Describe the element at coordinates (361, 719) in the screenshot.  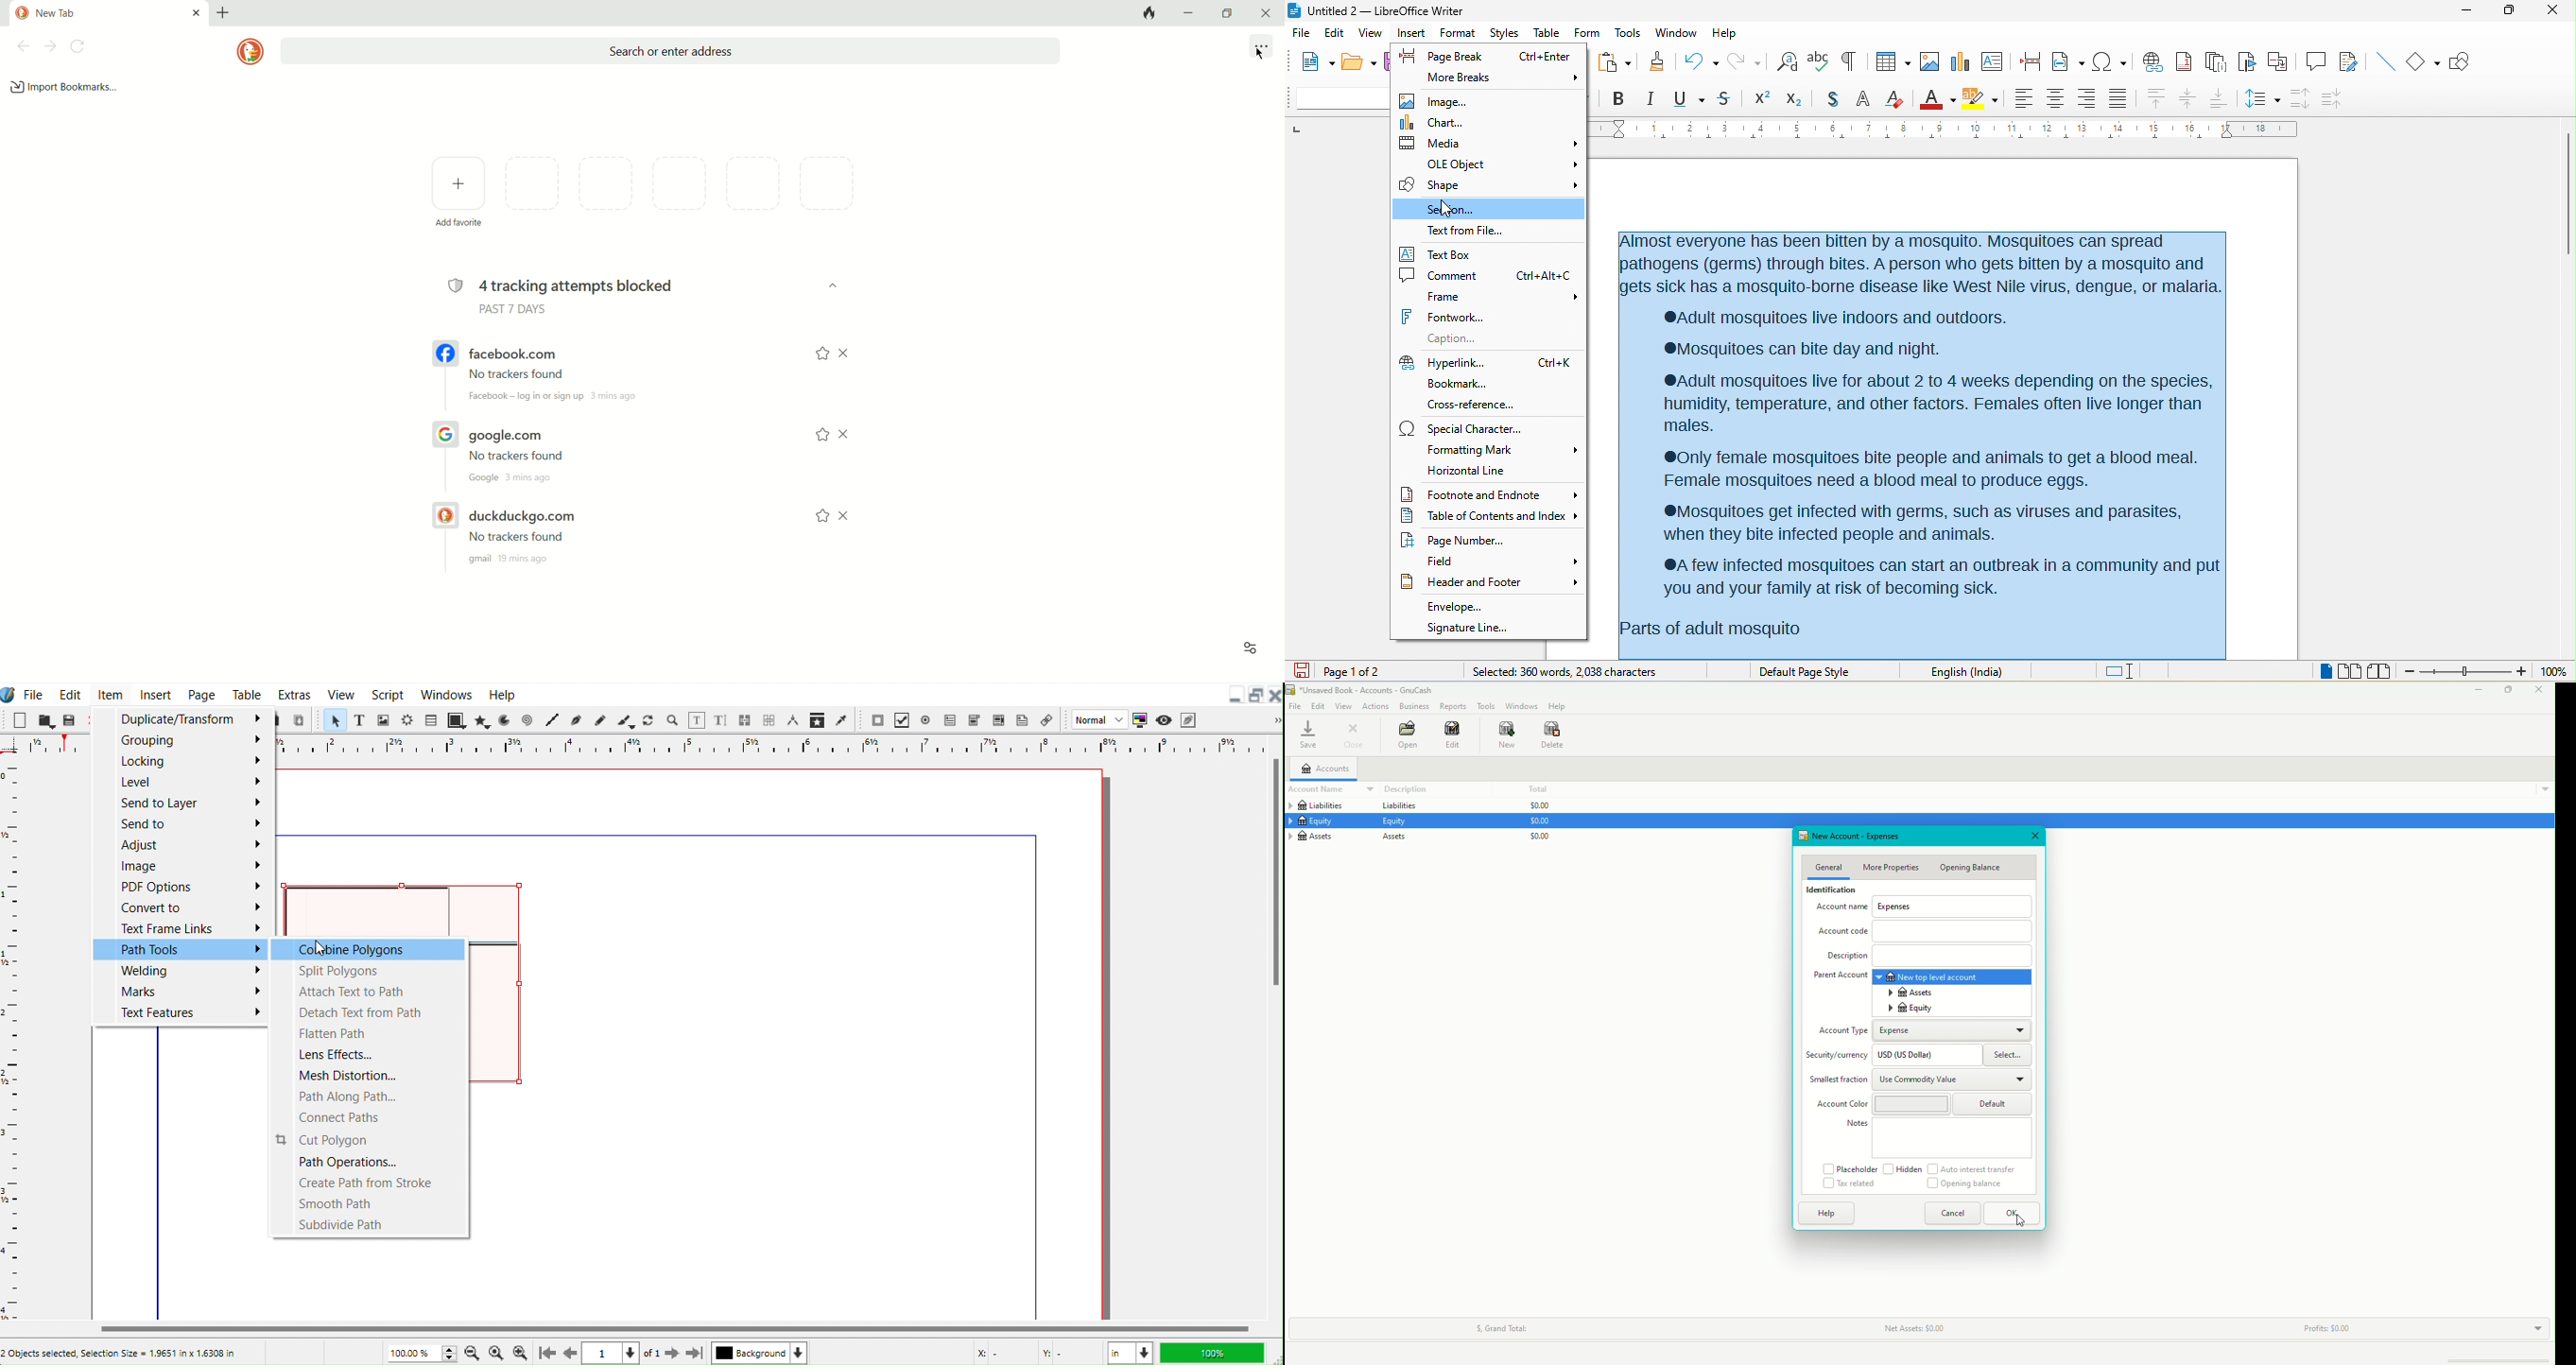
I see `Text Frame` at that location.